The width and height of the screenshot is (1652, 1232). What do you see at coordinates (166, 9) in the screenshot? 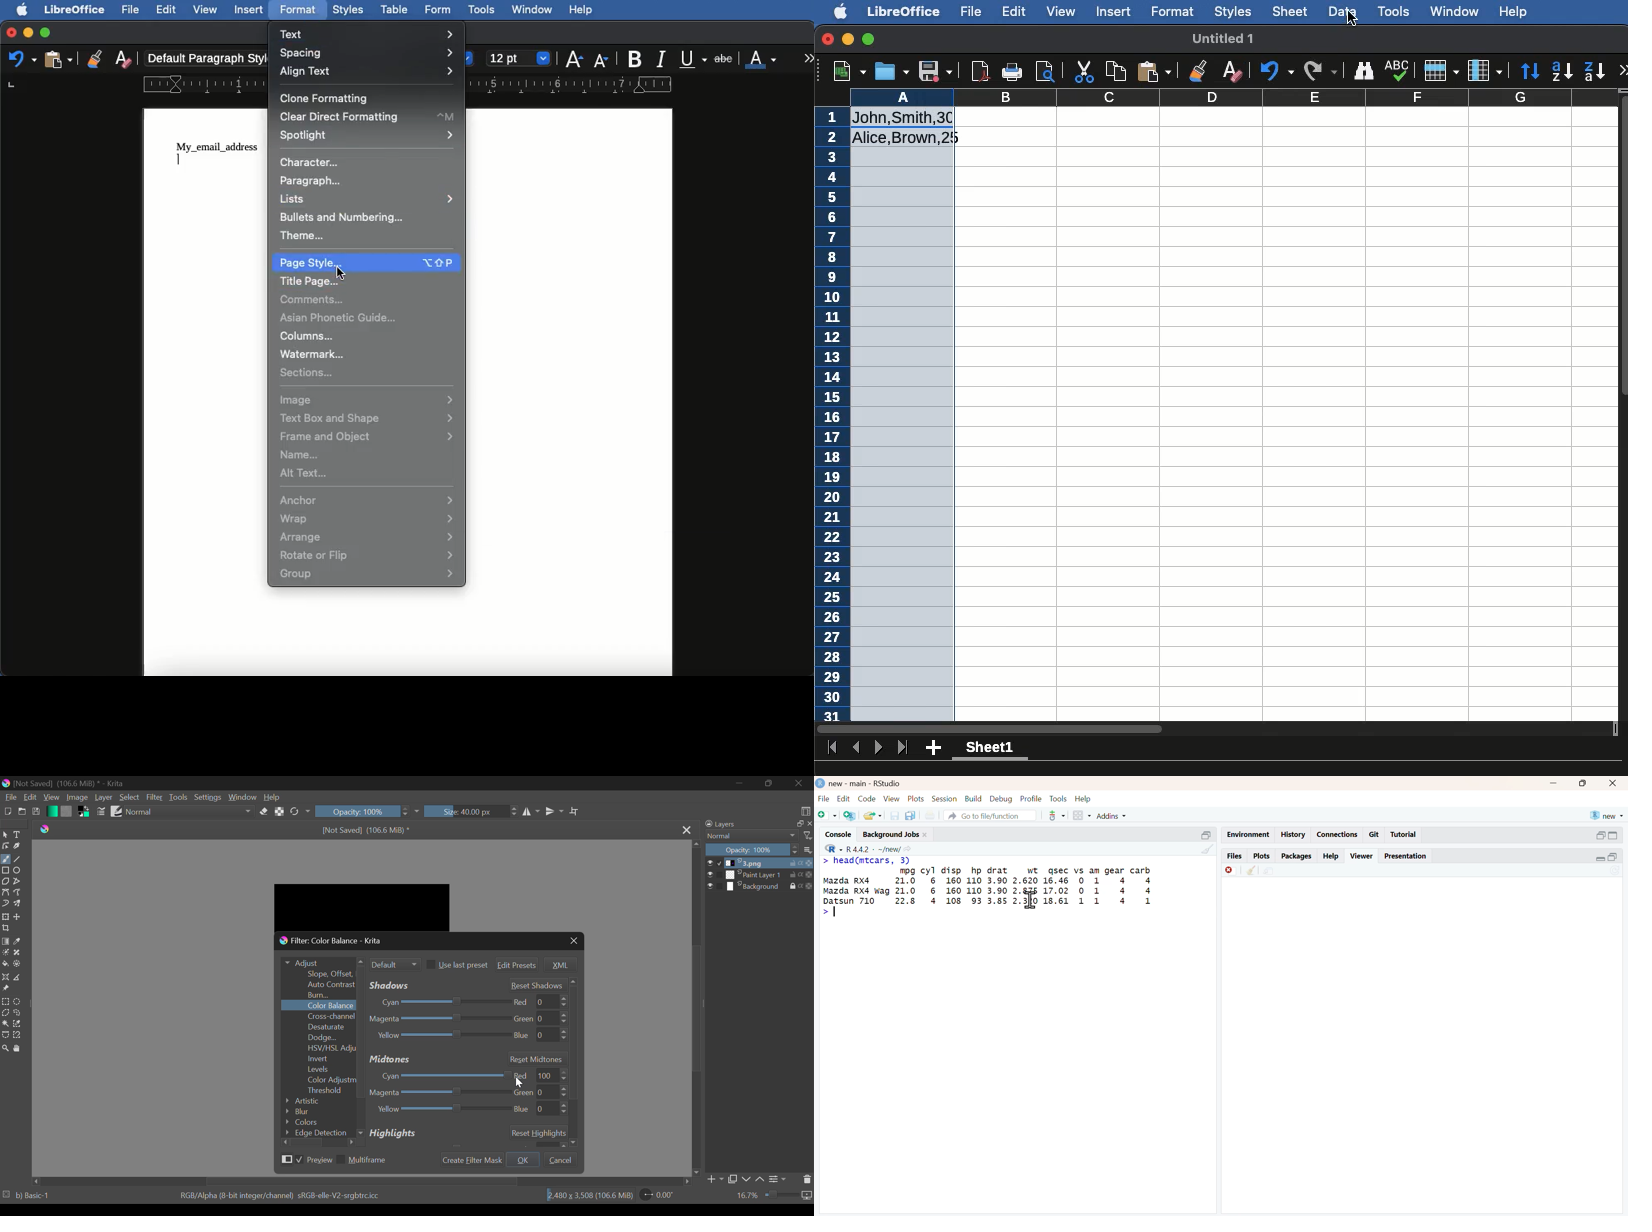
I see `Edit` at bounding box center [166, 9].